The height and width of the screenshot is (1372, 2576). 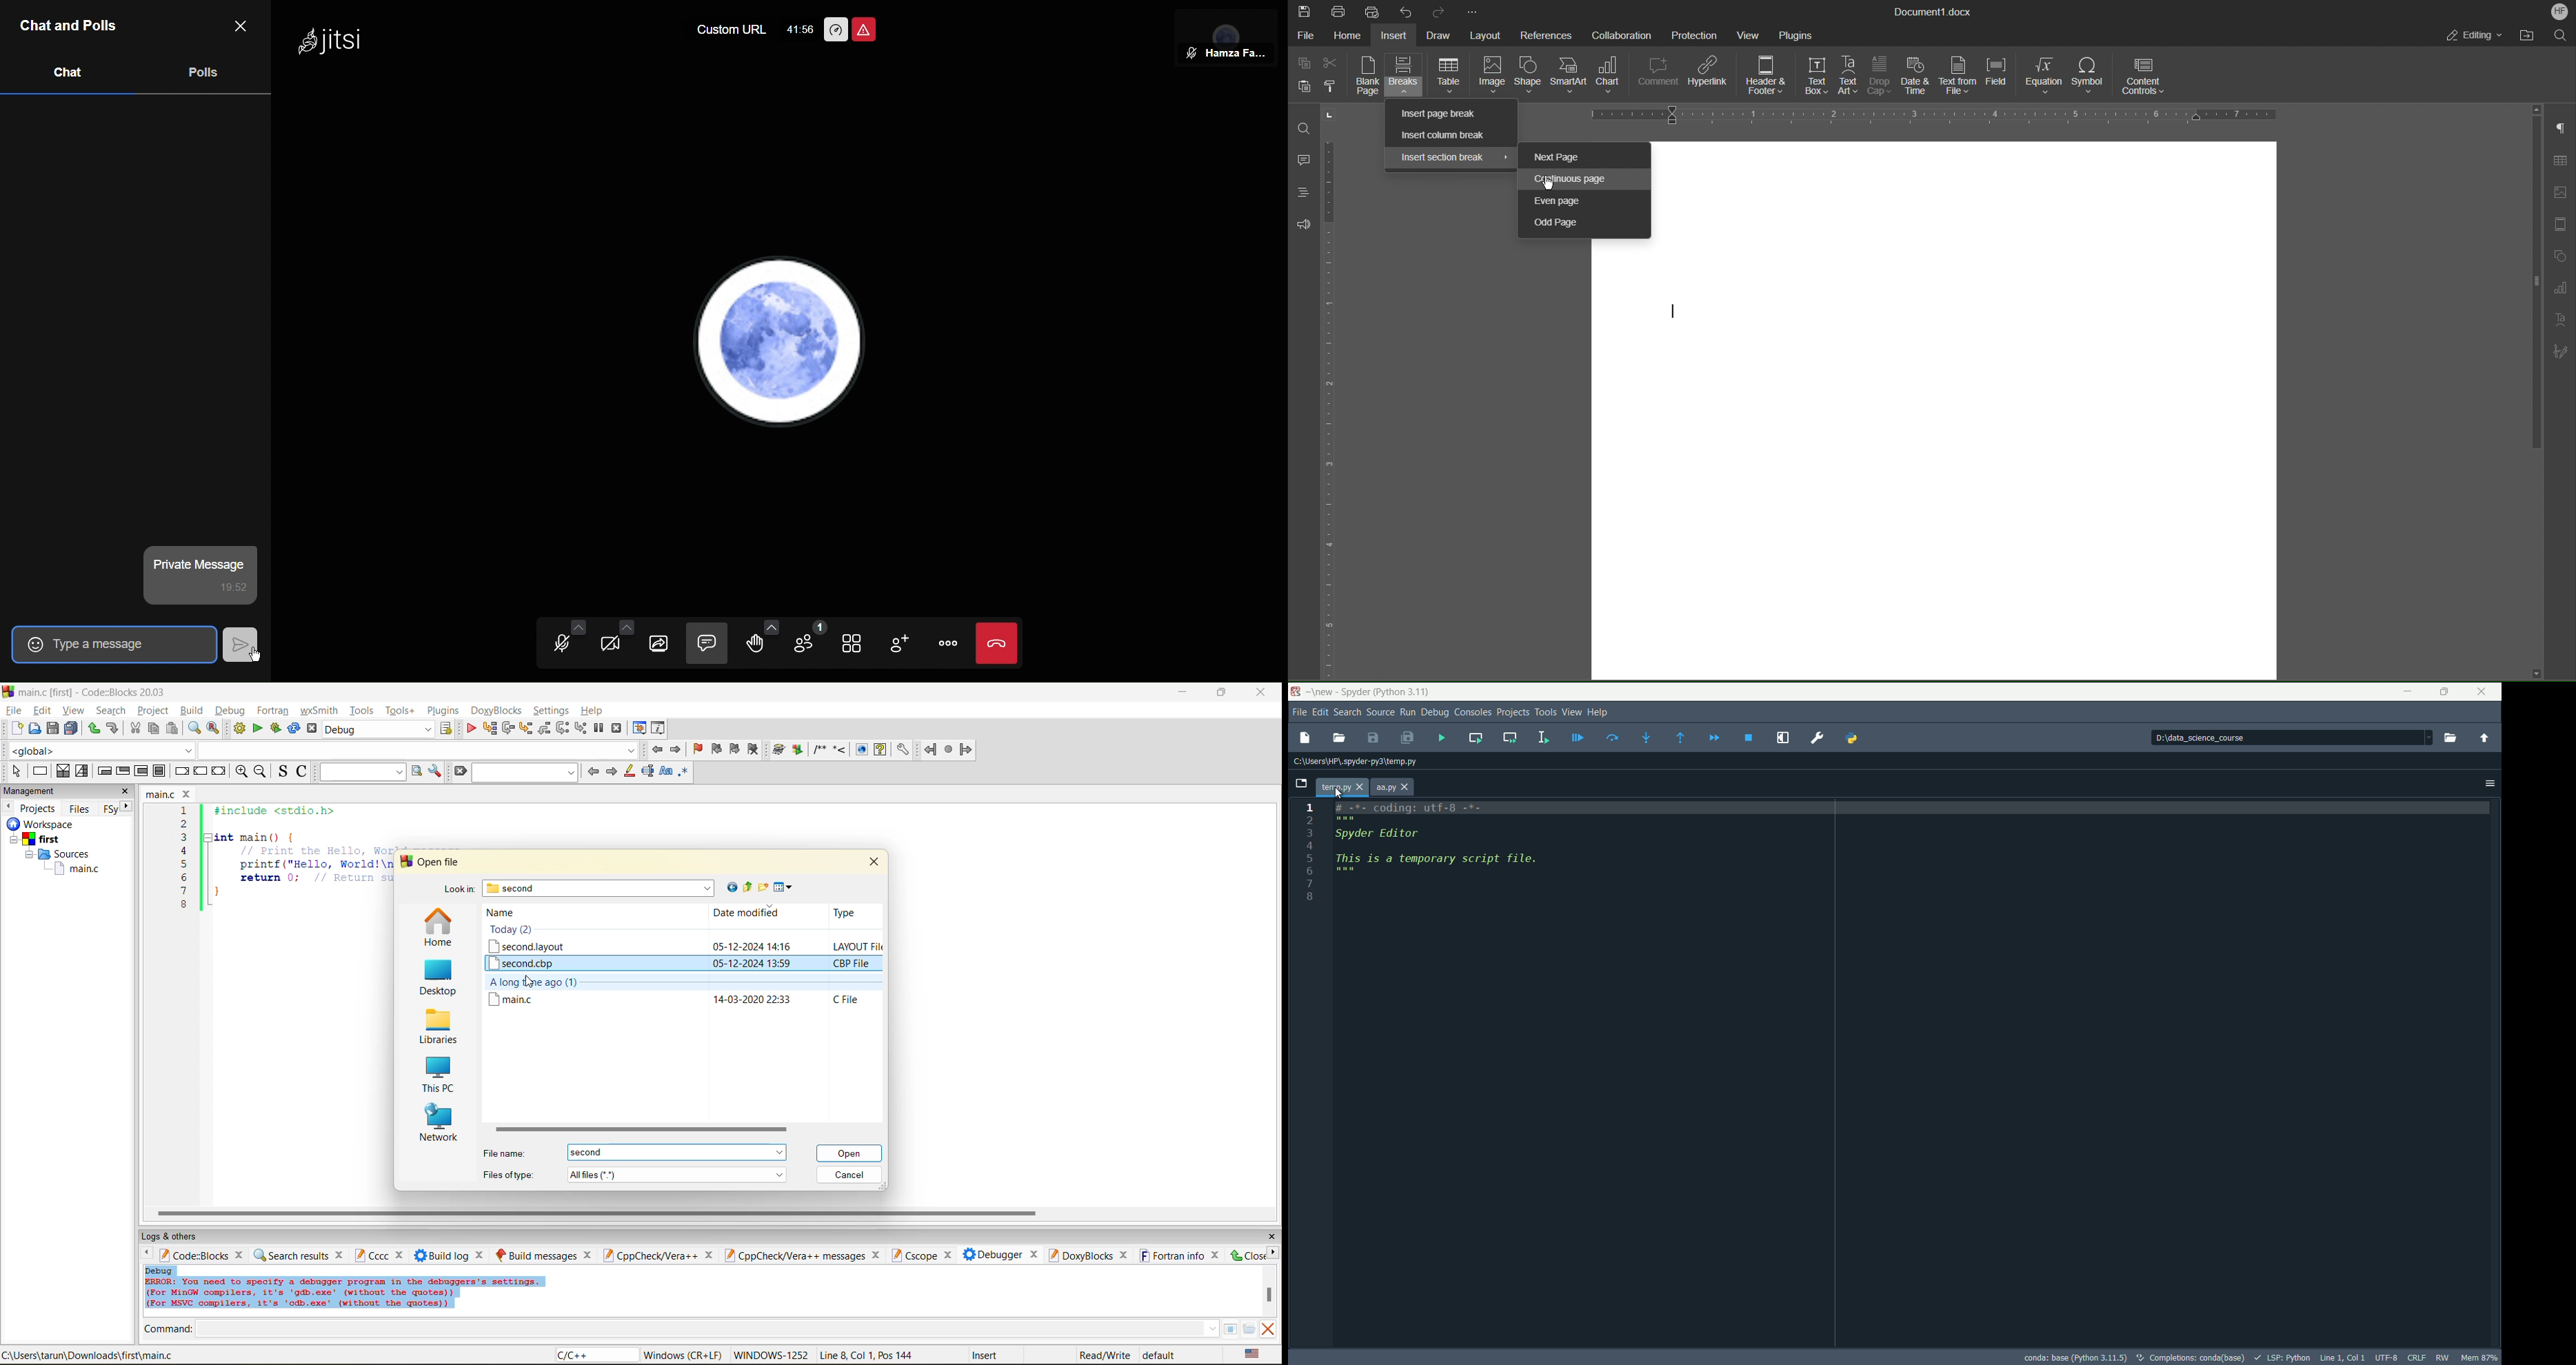 I want to click on edit menu, so click(x=1321, y=712).